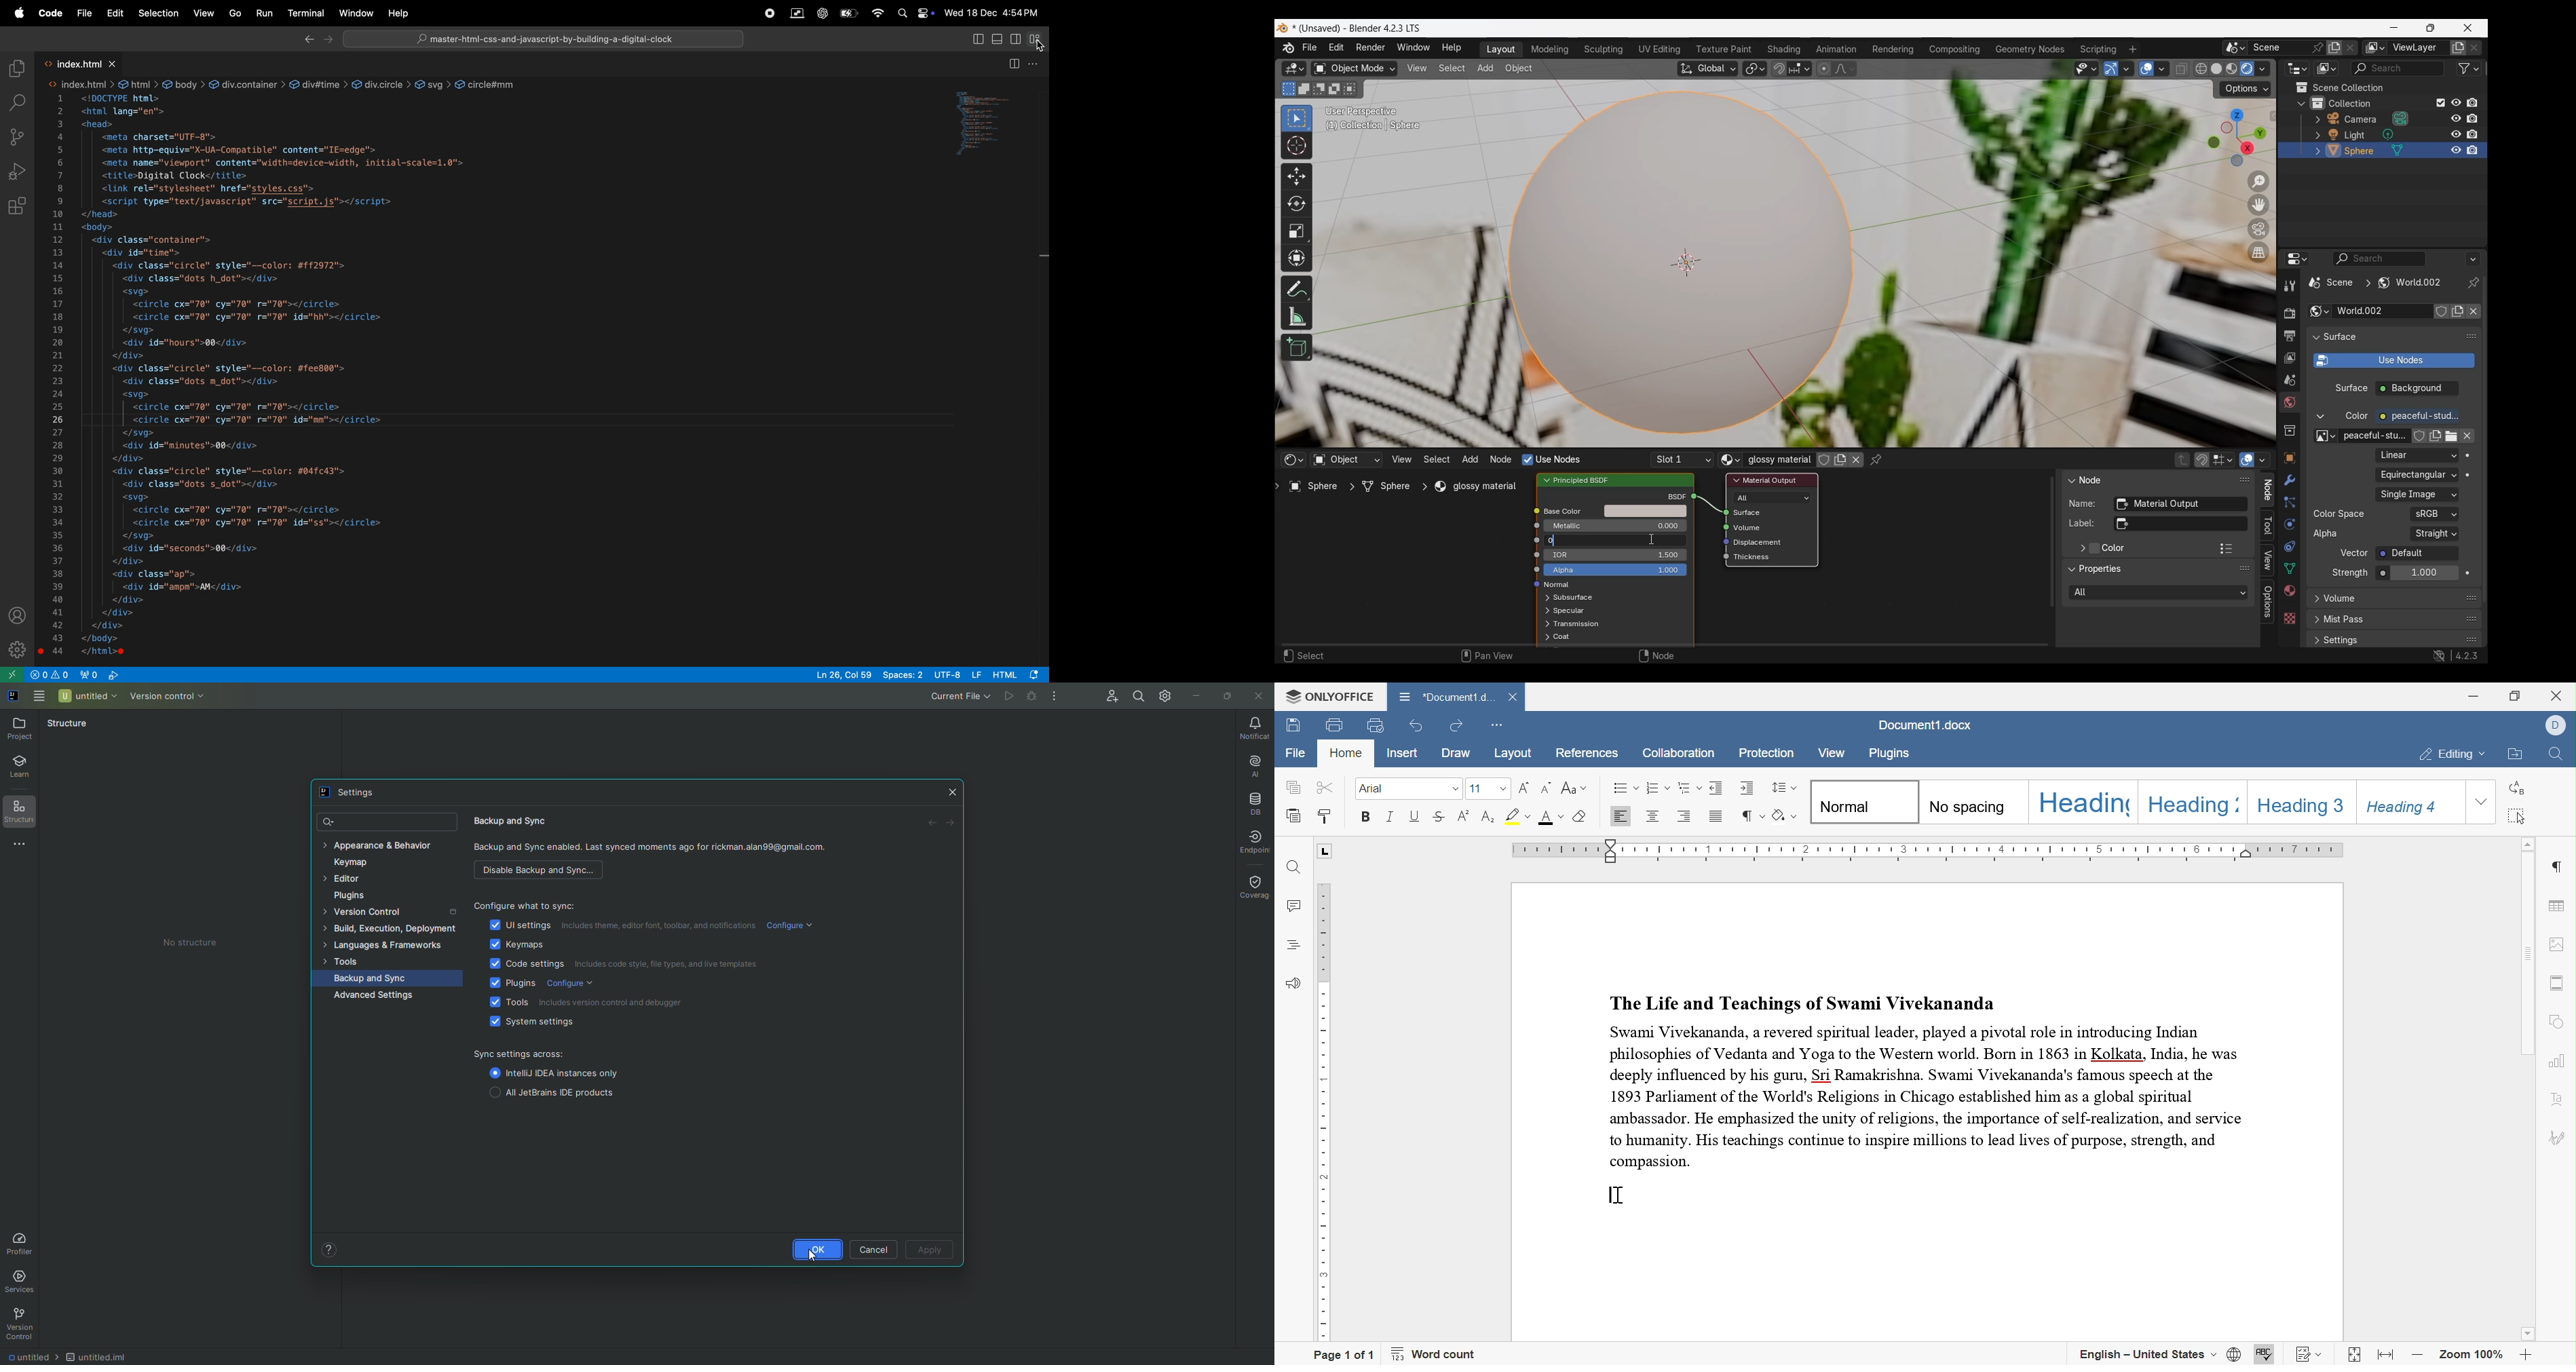  Describe the element at coordinates (1040, 46) in the screenshot. I see `cursor` at that location.